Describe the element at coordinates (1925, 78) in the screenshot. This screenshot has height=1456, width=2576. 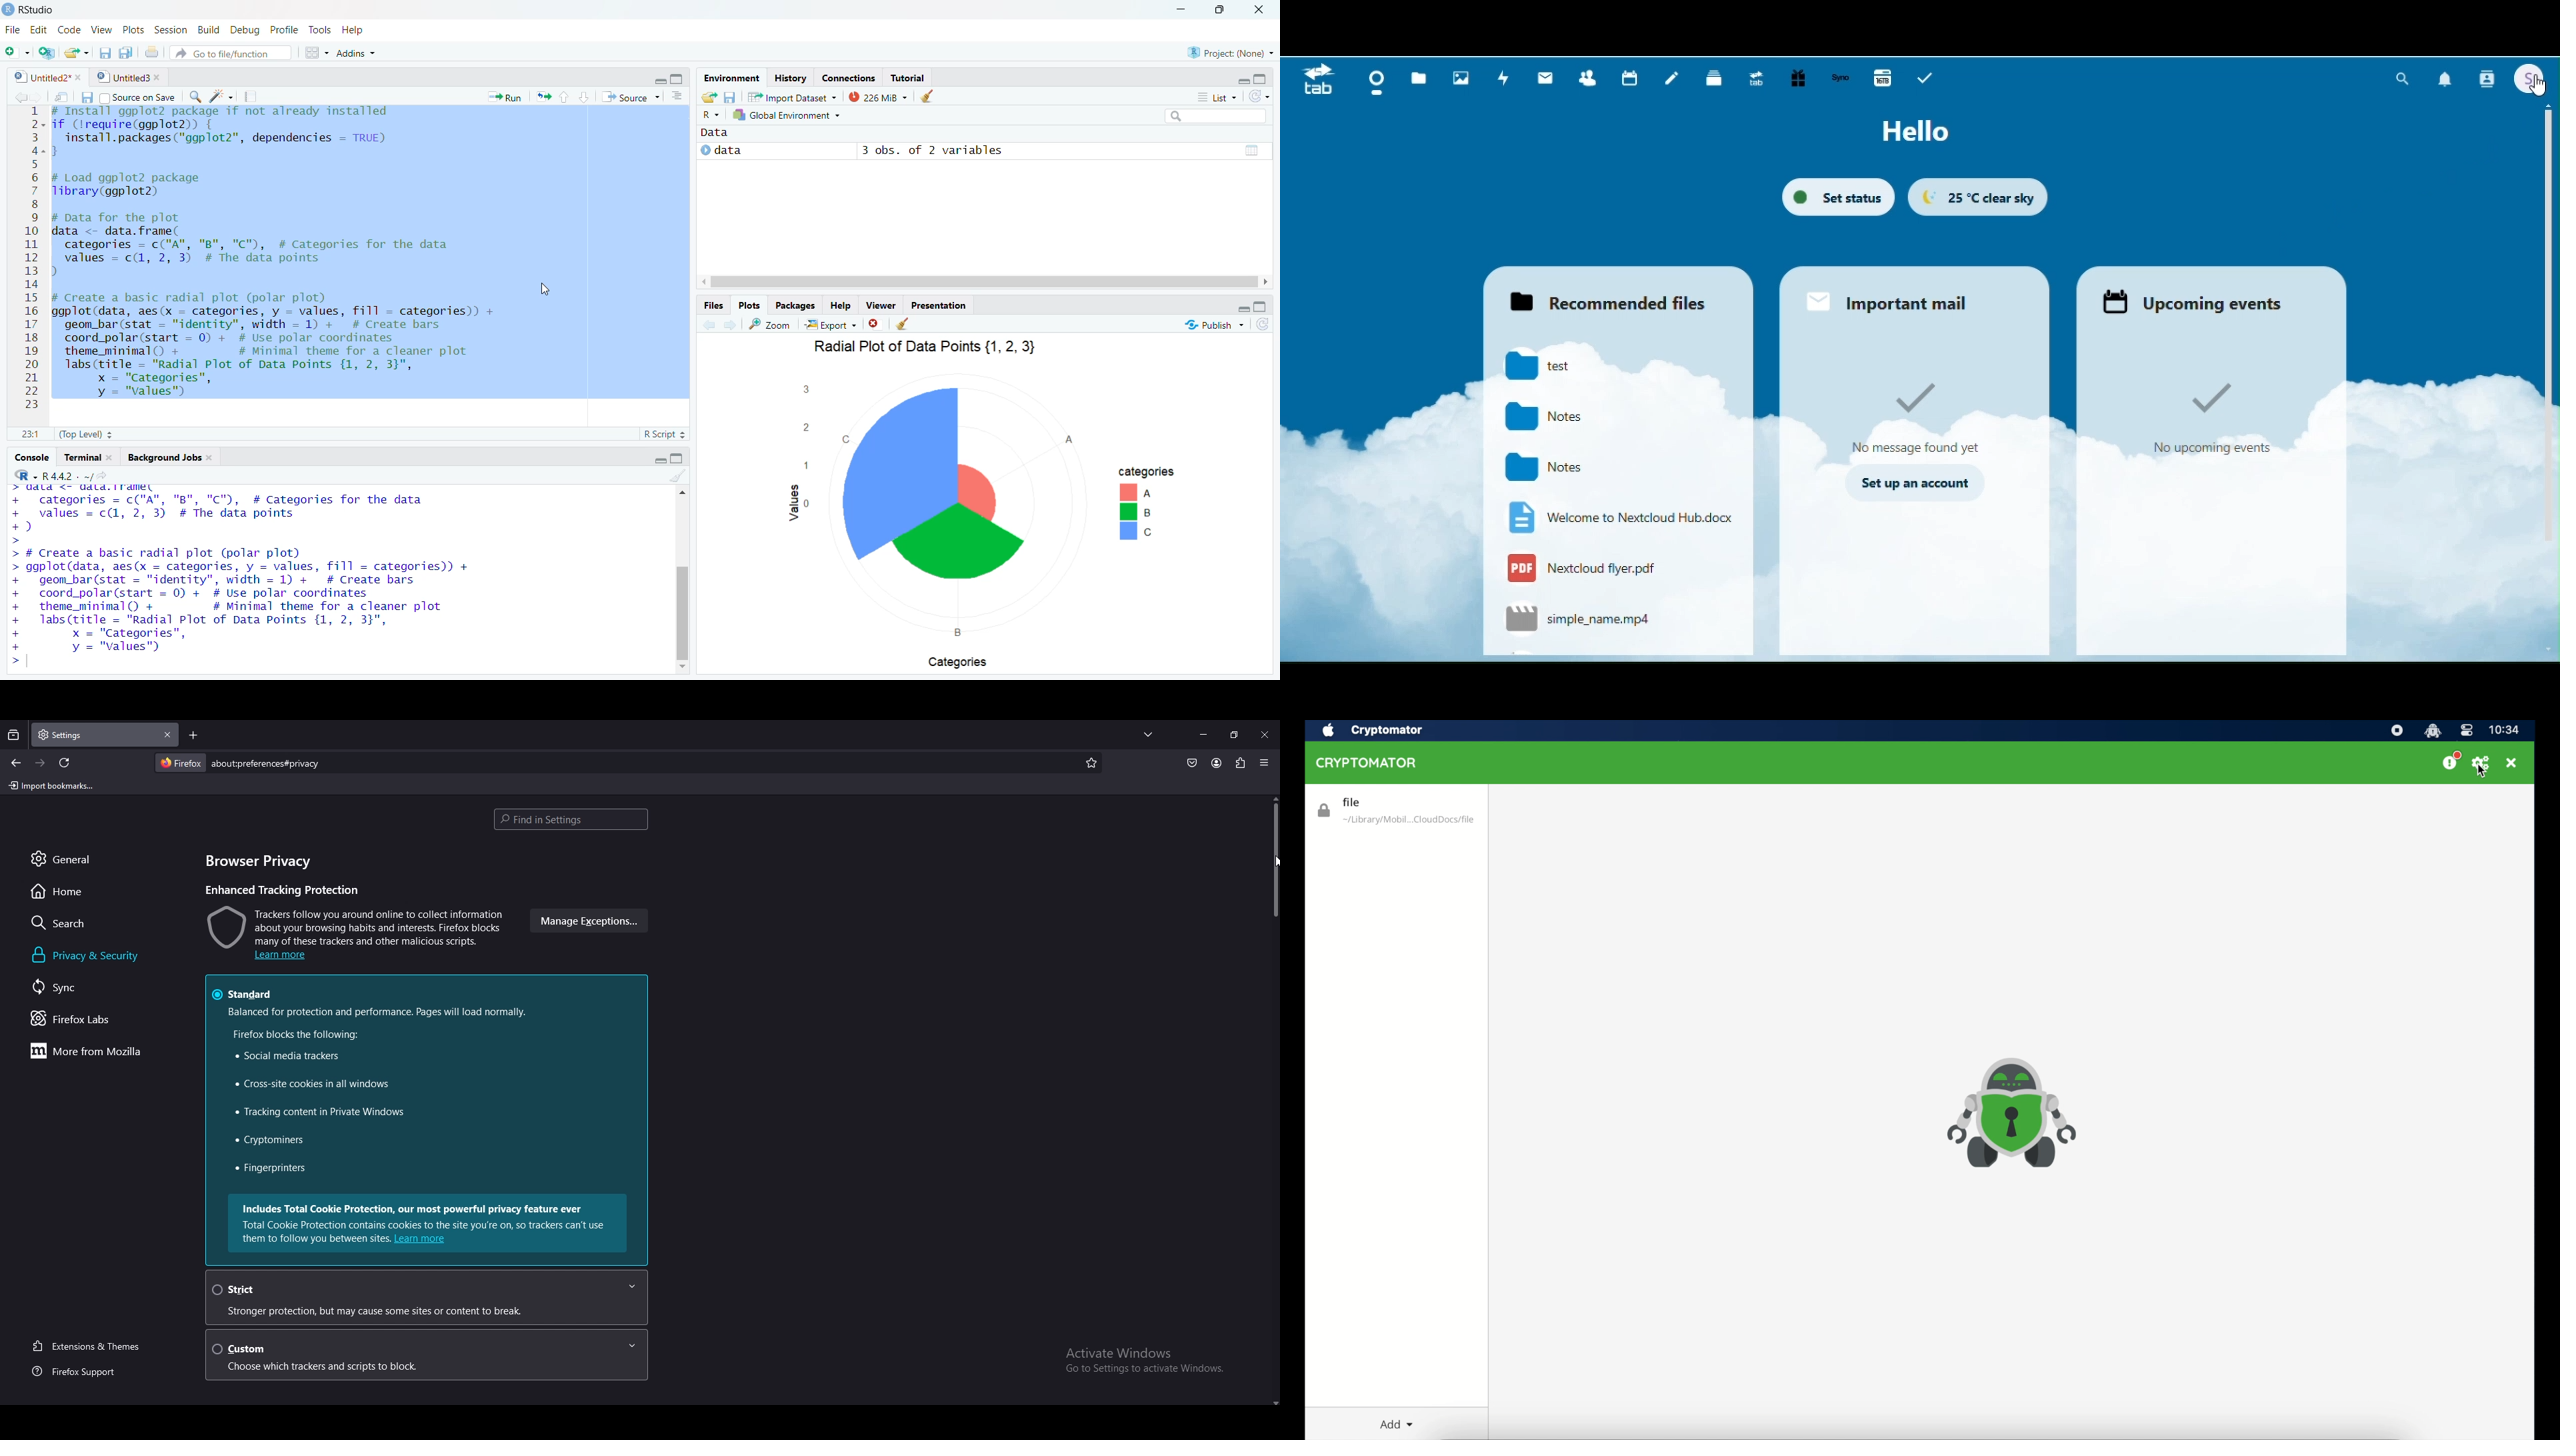
I see `tasks` at that location.